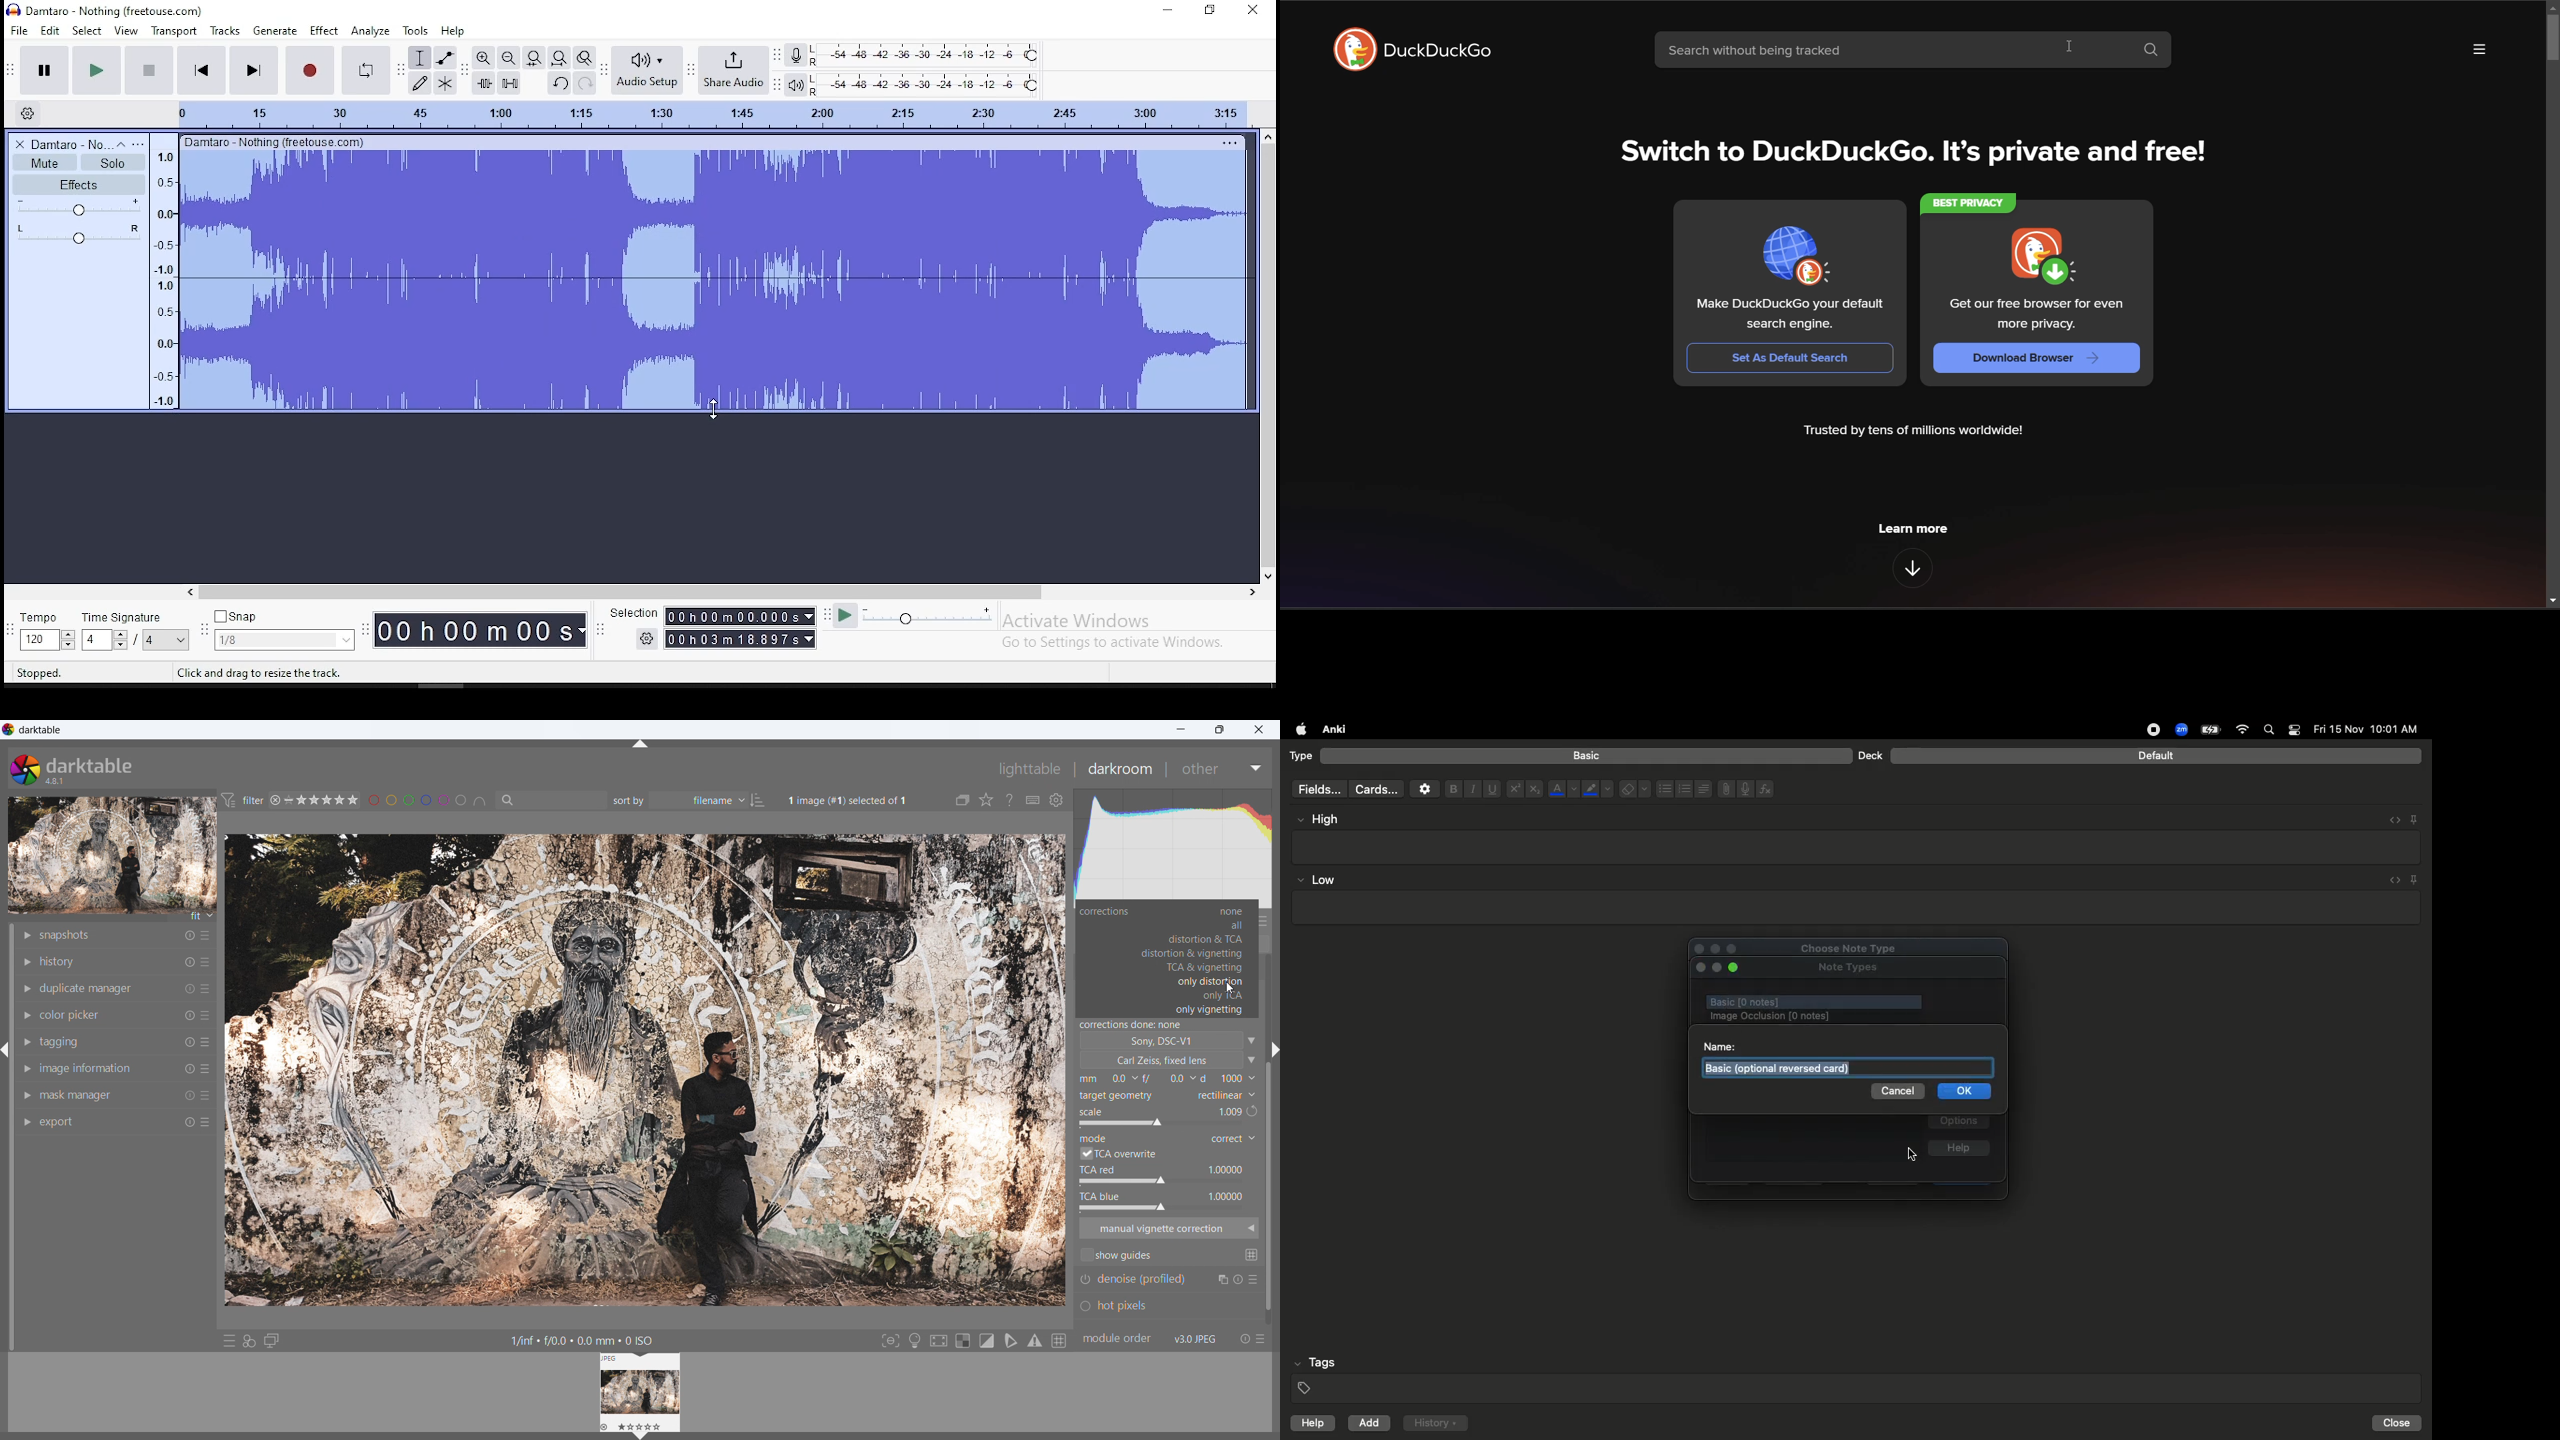  What do you see at coordinates (1858, 846) in the screenshot?
I see `Textbox` at bounding box center [1858, 846].